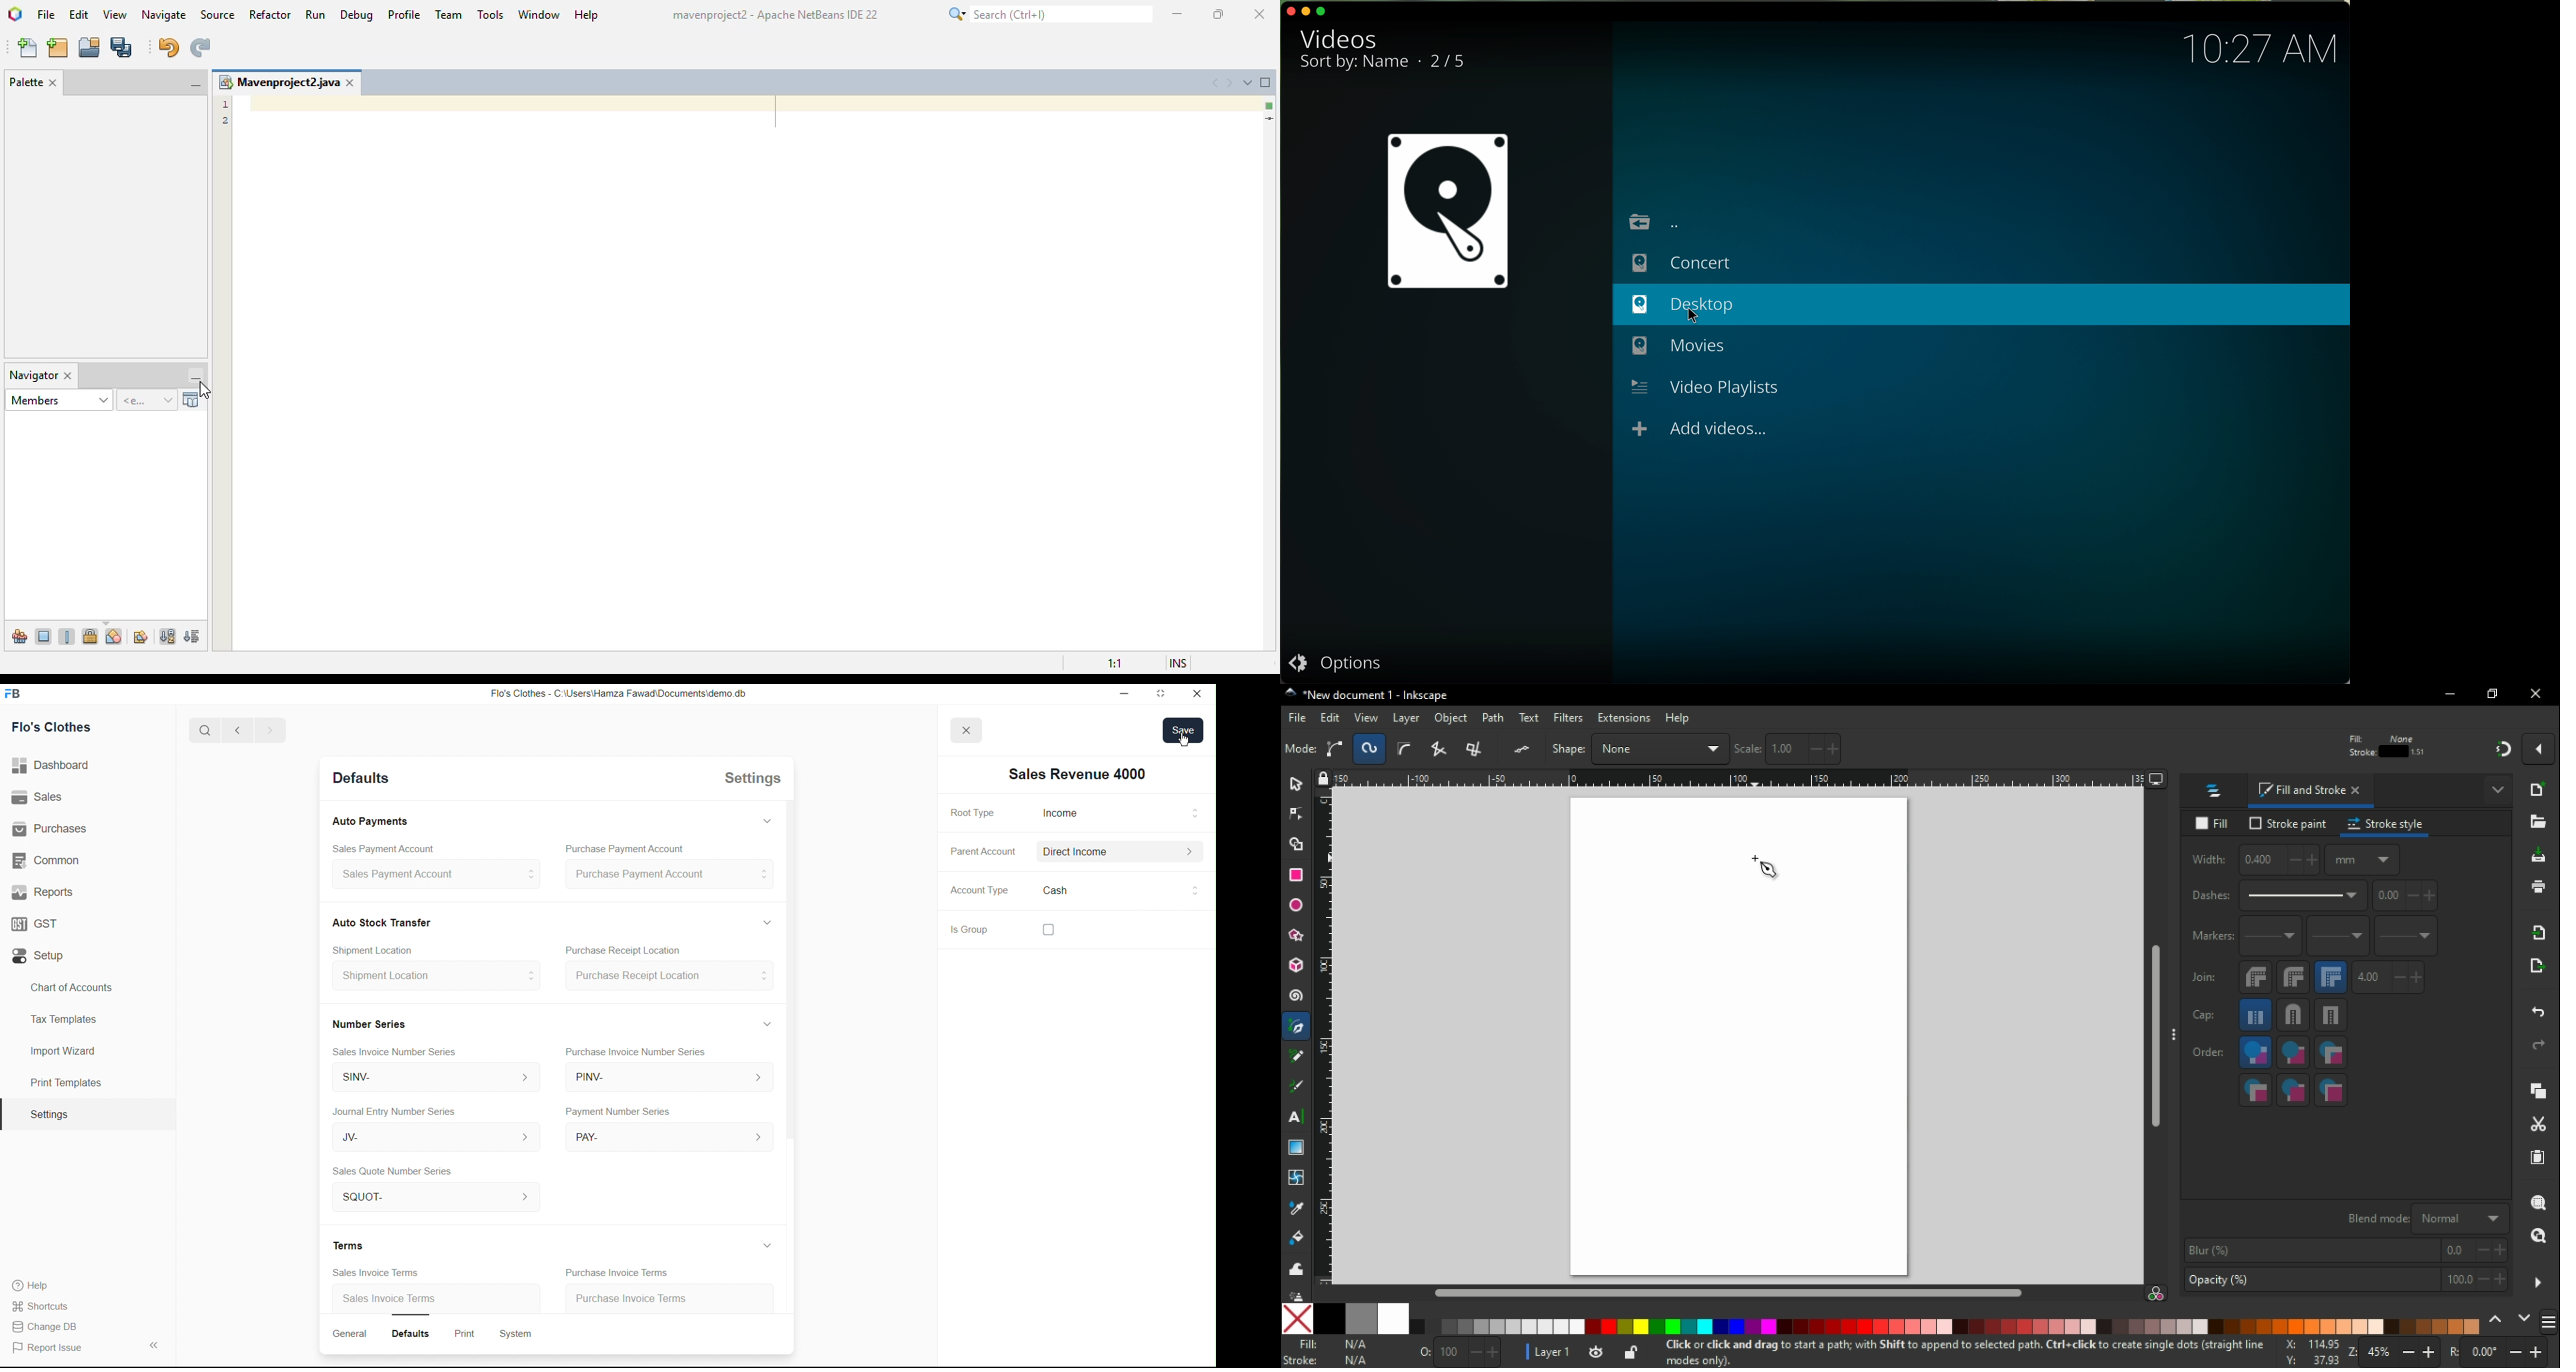 The height and width of the screenshot is (1372, 2576). What do you see at coordinates (2538, 1237) in the screenshot?
I see `zoom drawing` at bounding box center [2538, 1237].